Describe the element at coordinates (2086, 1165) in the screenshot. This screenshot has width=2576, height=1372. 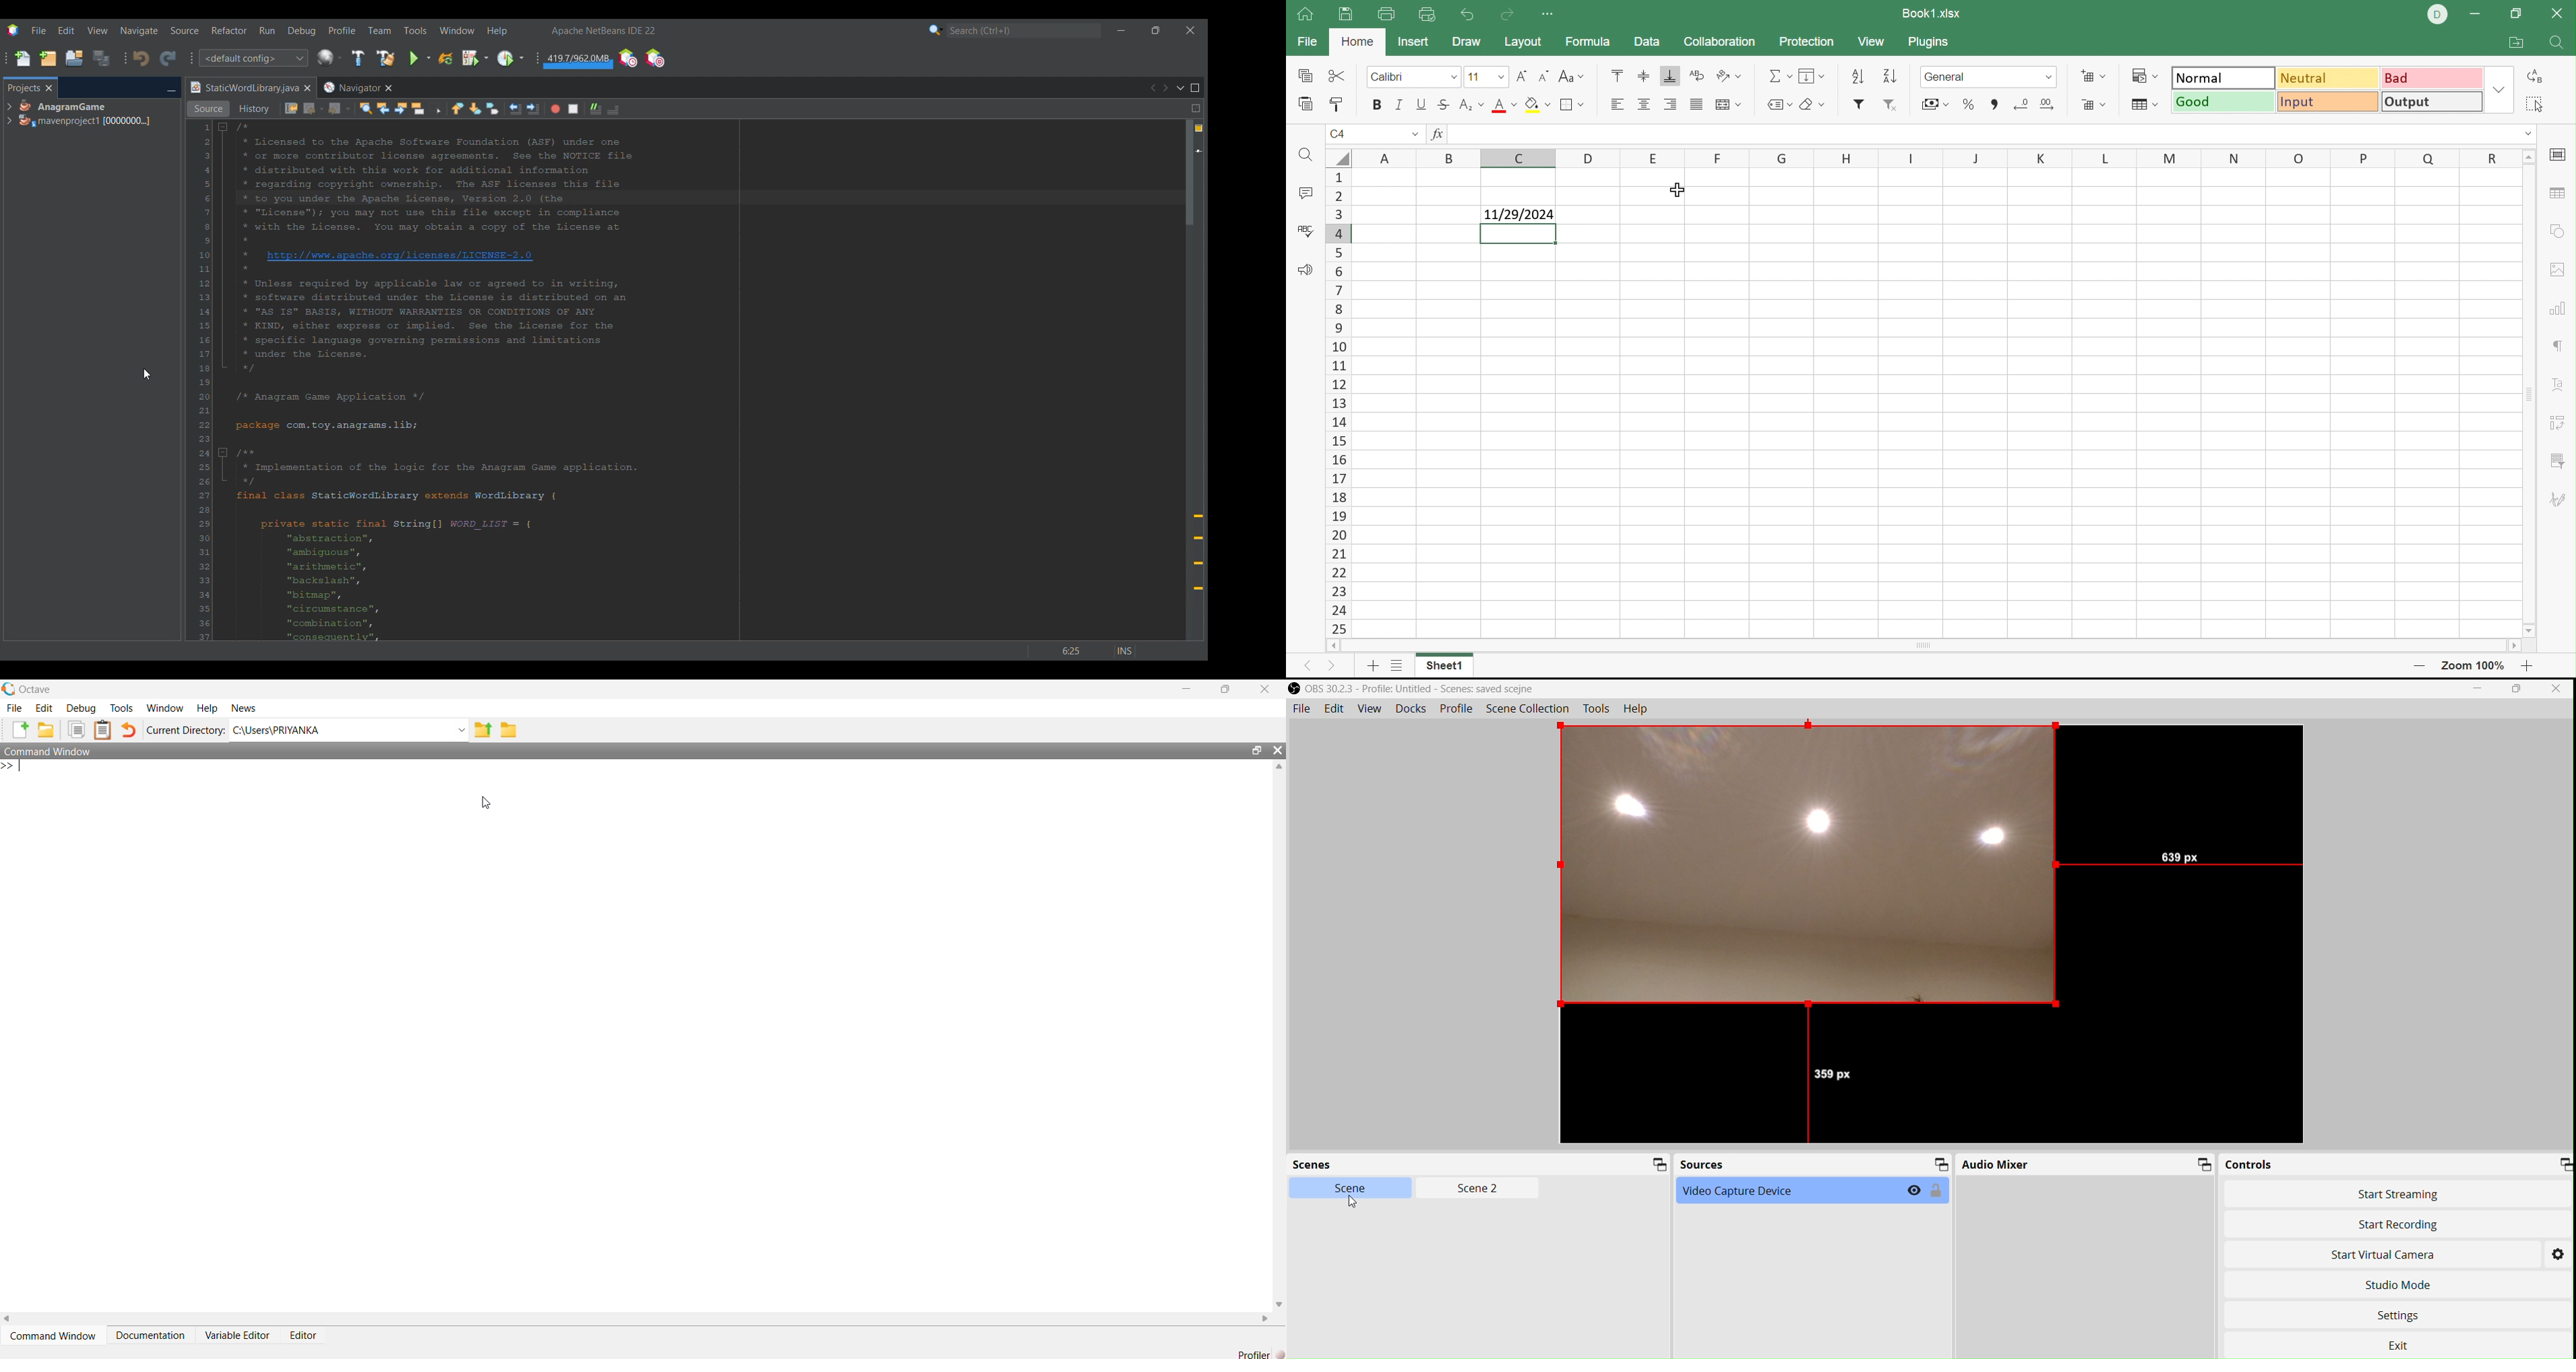
I see `Audio Mixer` at that location.